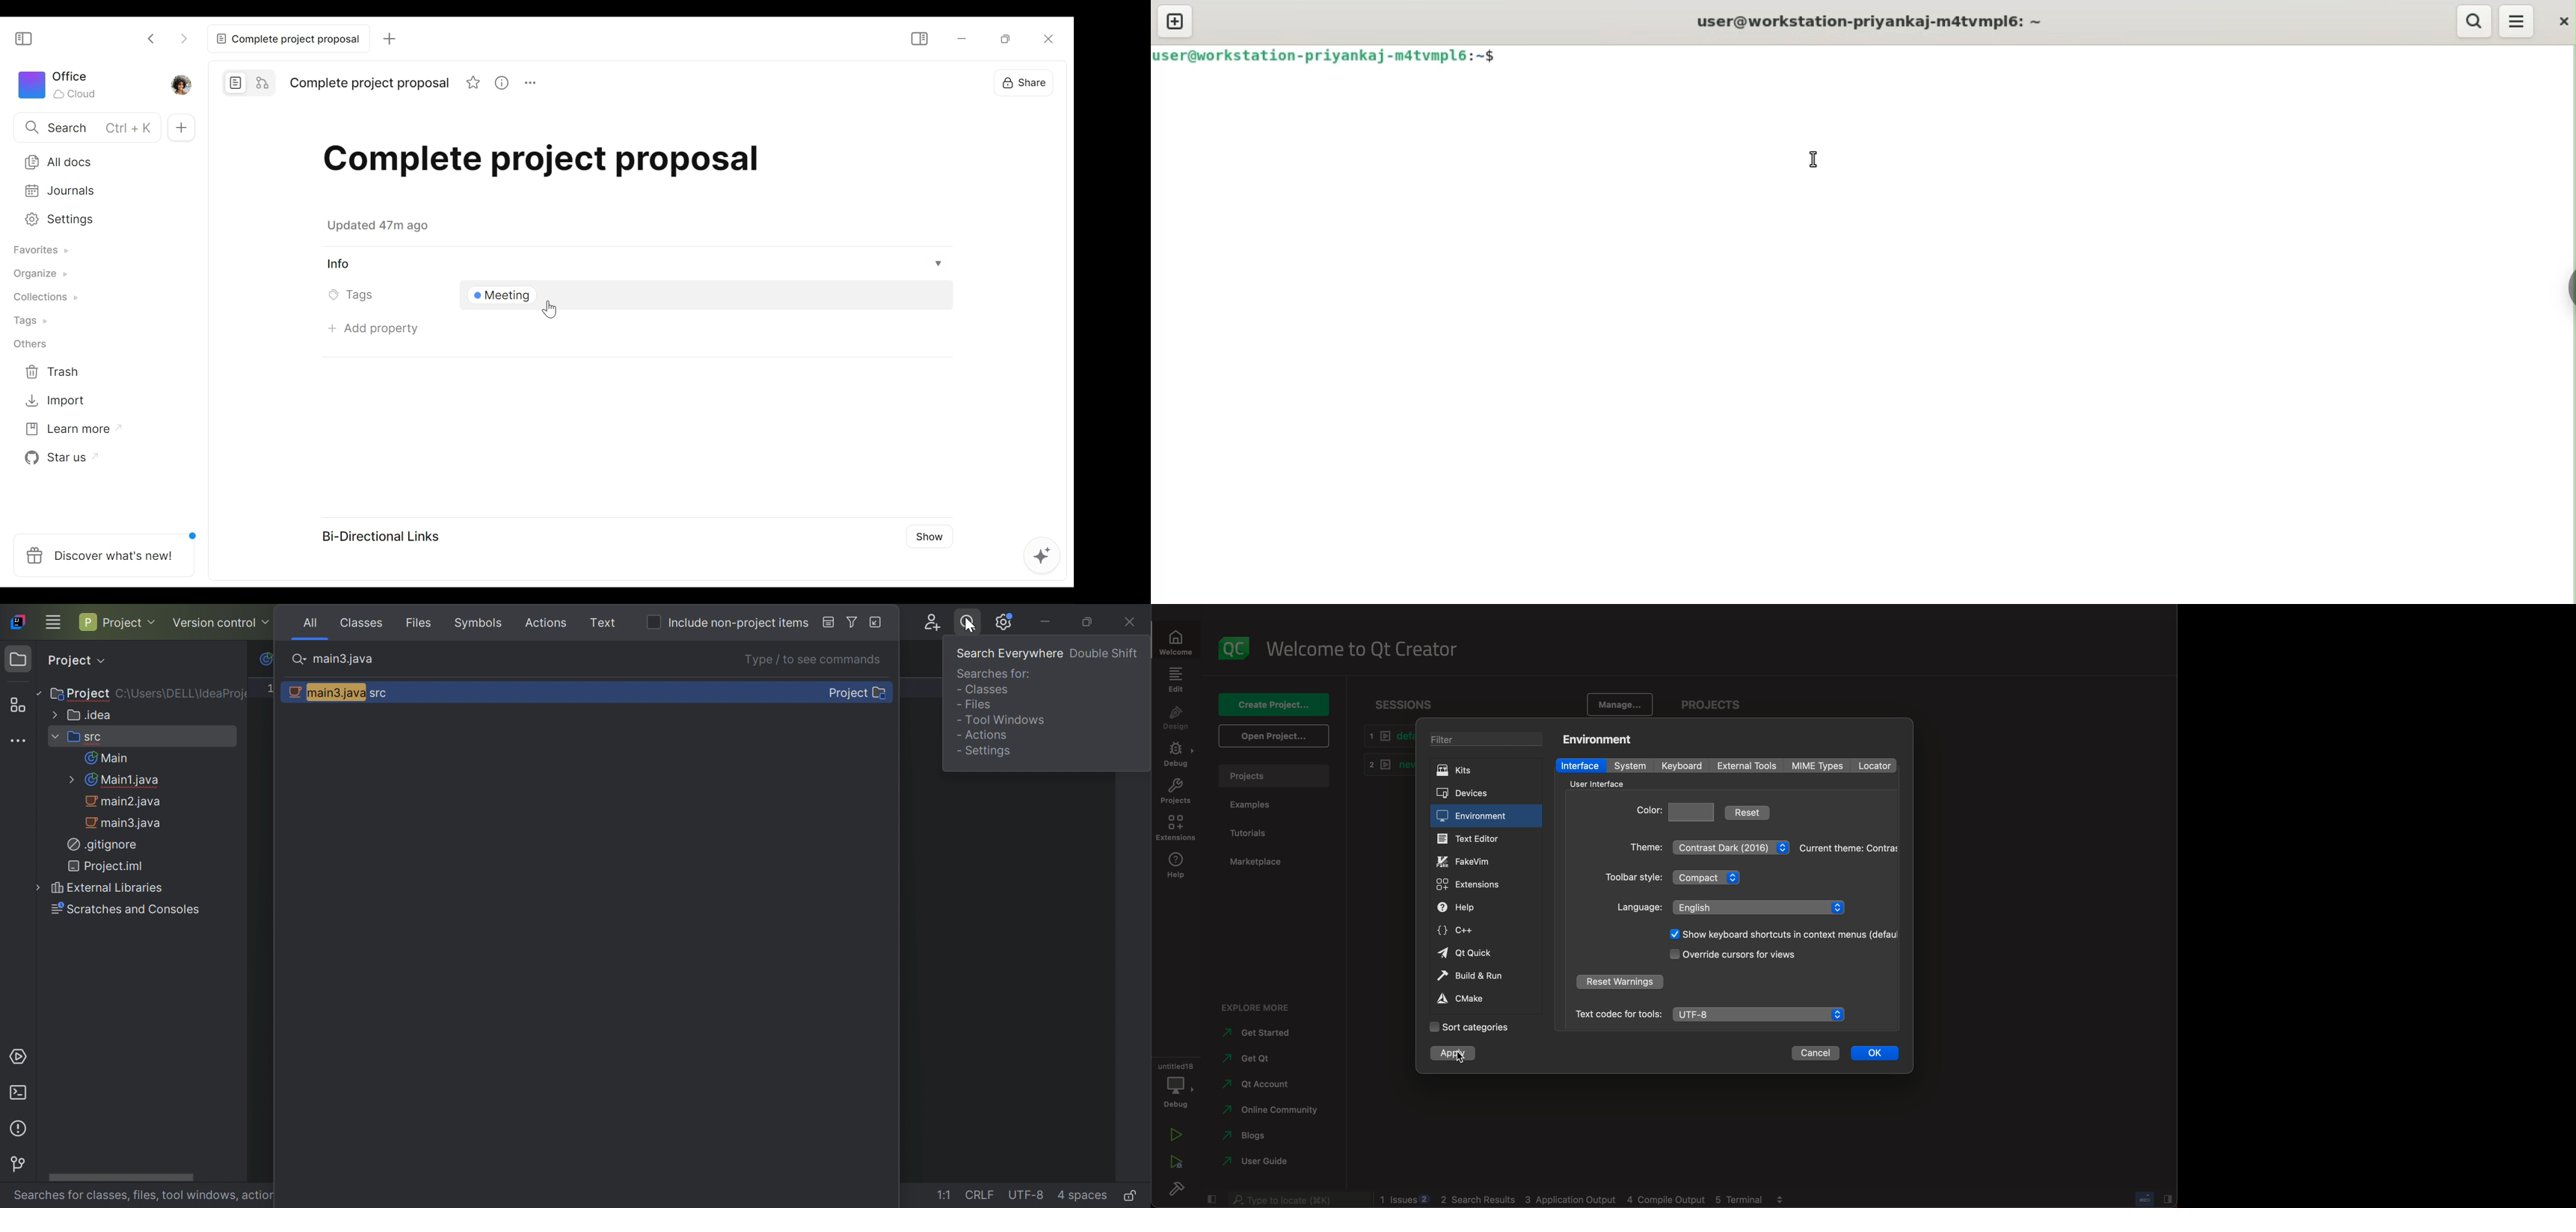 The image size is (2576, 1232). What do you see at coordinates (604, 623) in the screenshot?
I see `Text` at bounding box center [604, 623].